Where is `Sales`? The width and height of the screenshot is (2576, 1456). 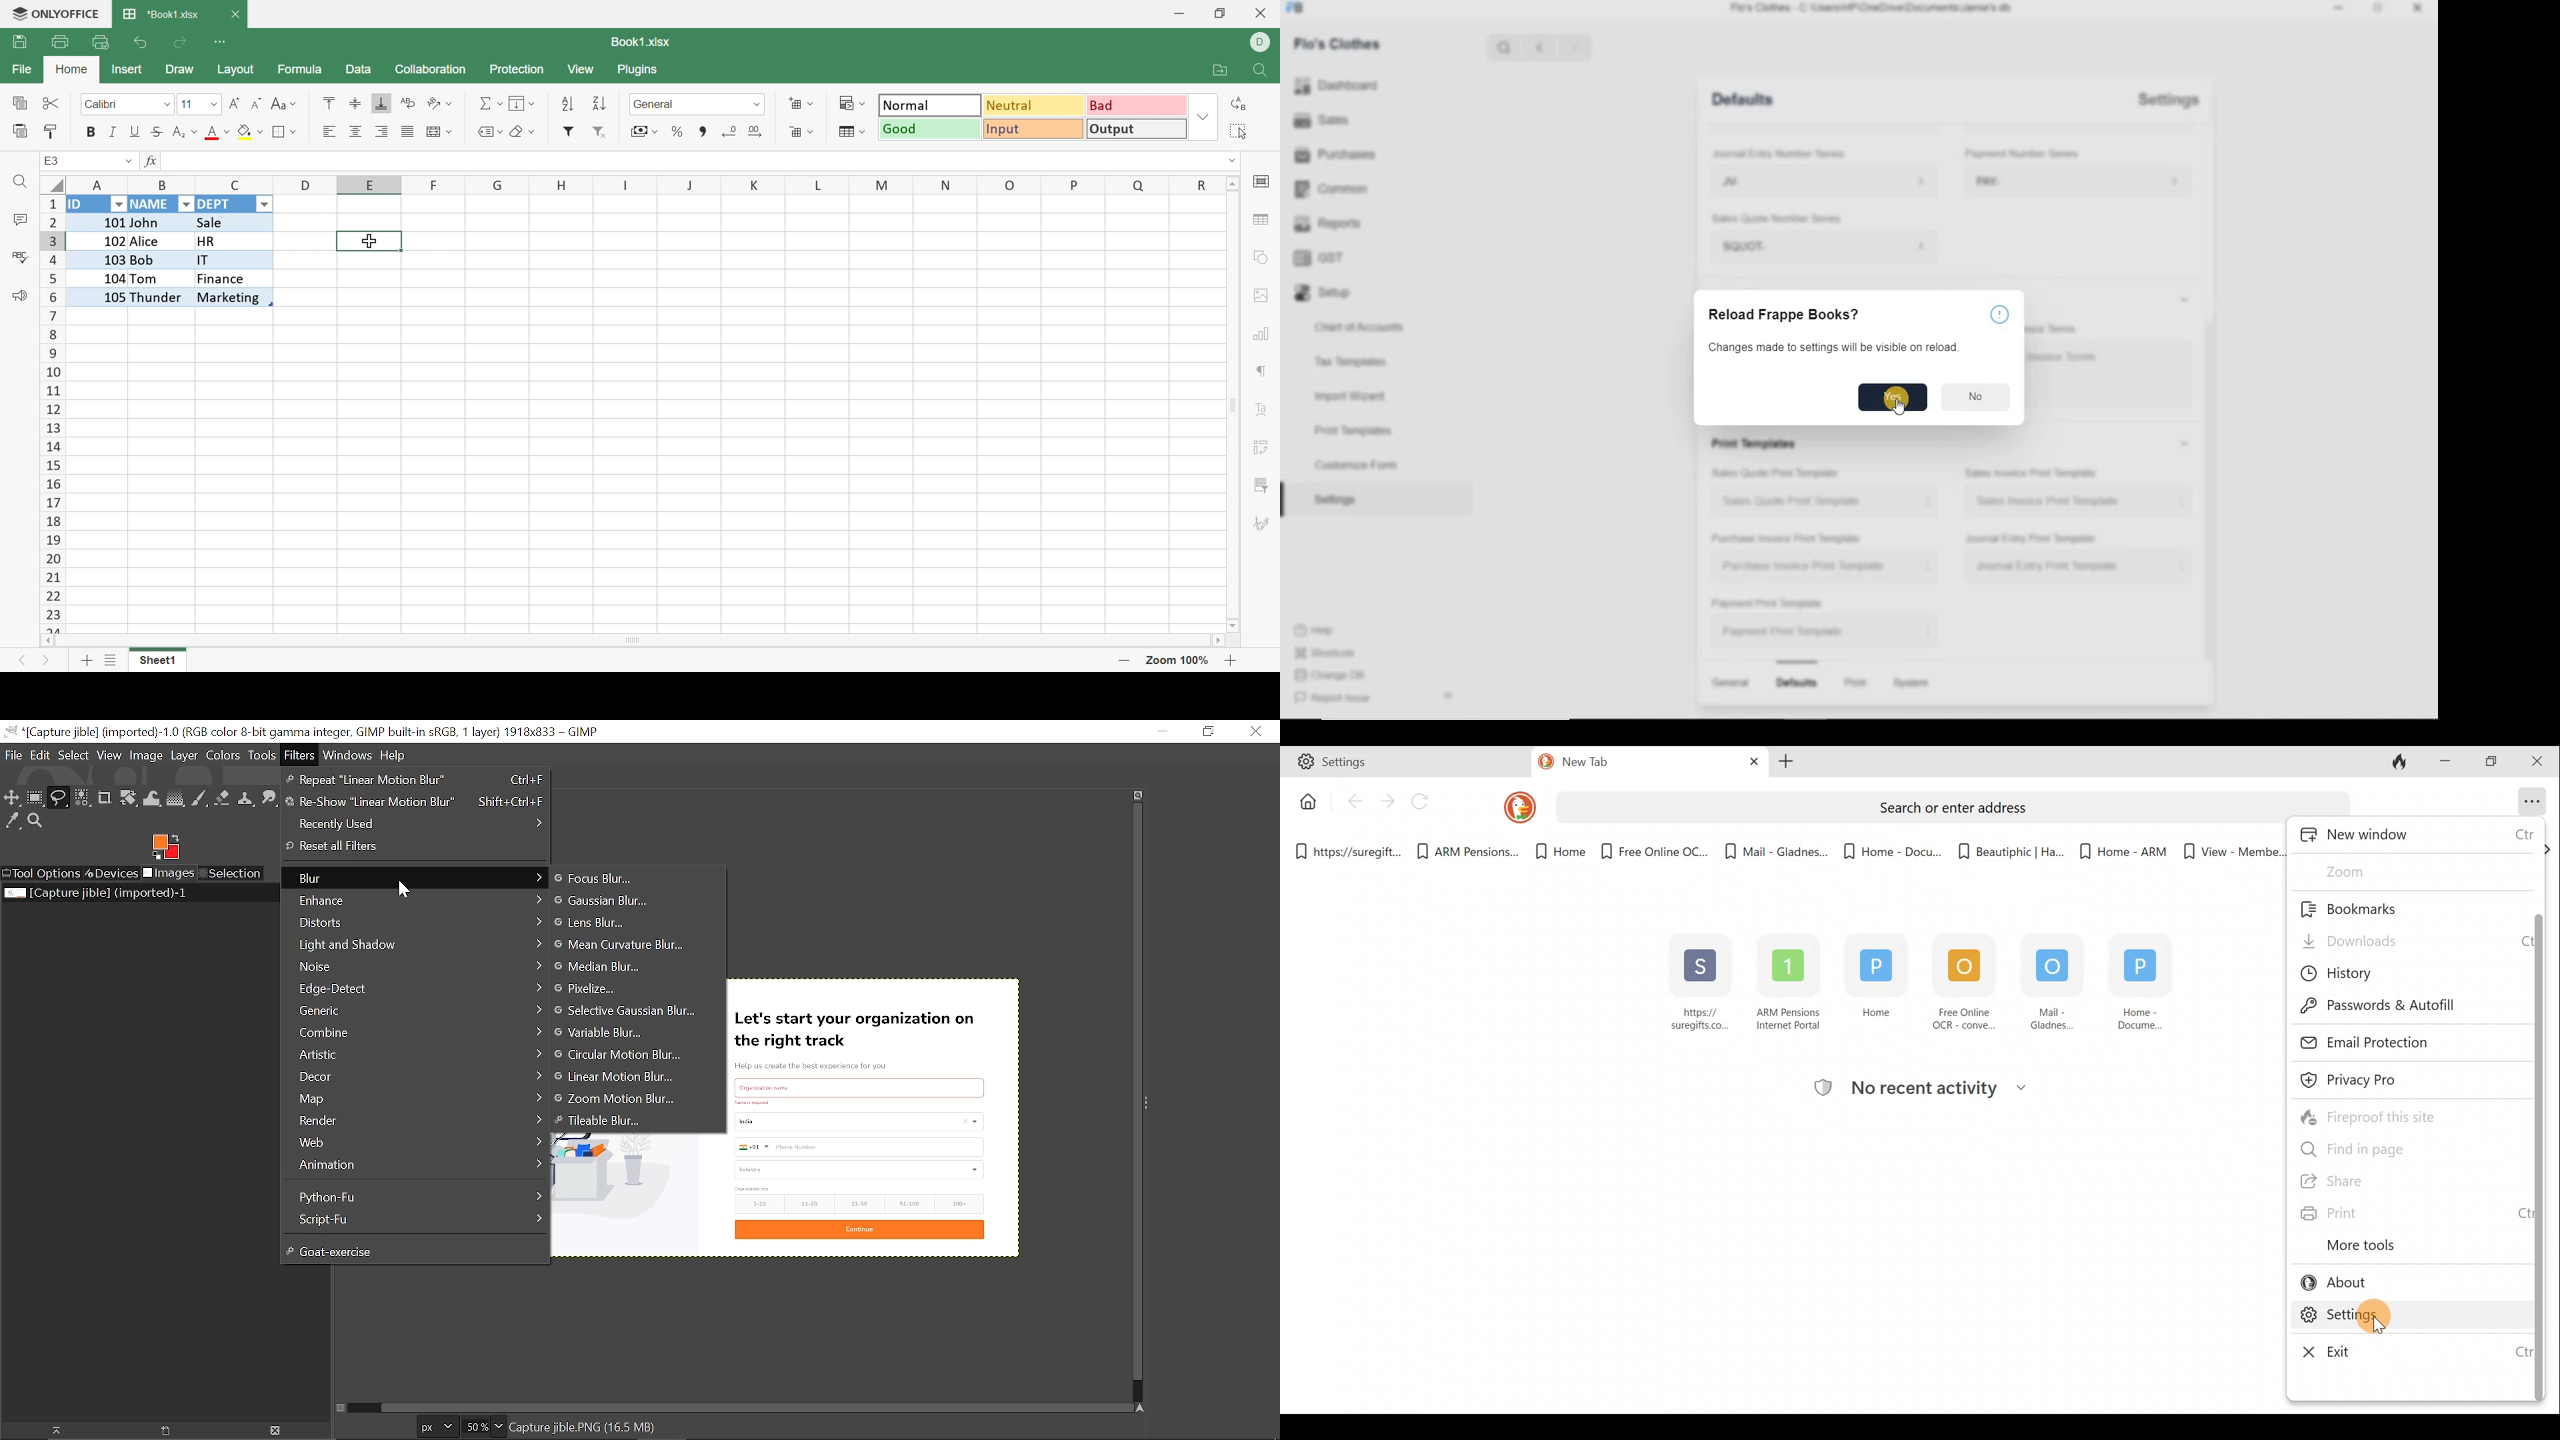 Sales is located at coordinates (1325, 122).